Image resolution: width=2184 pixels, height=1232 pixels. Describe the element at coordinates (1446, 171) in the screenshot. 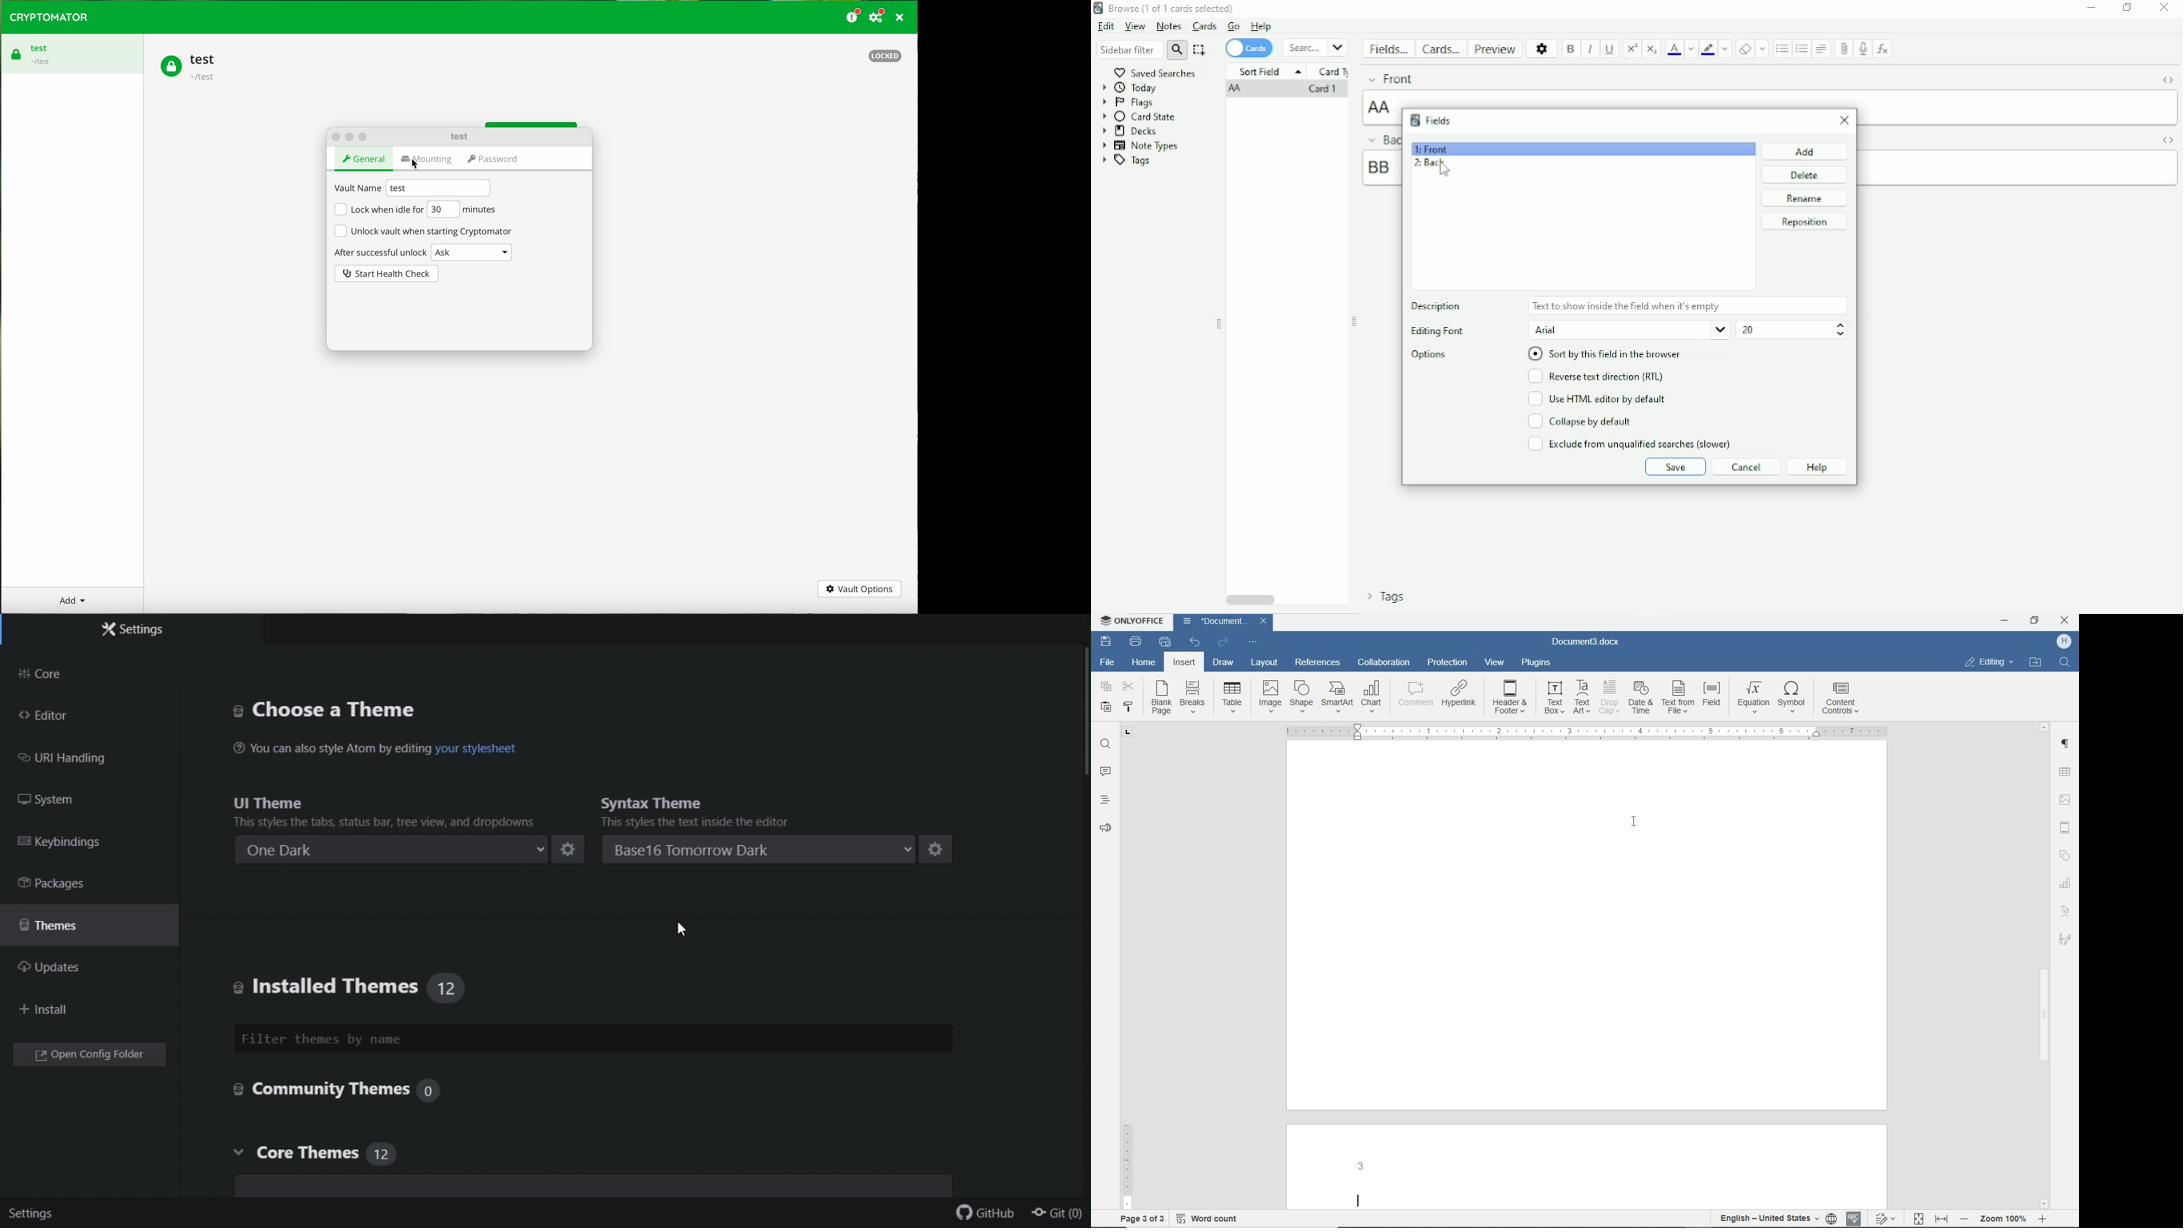

I see `cursor` at that location.